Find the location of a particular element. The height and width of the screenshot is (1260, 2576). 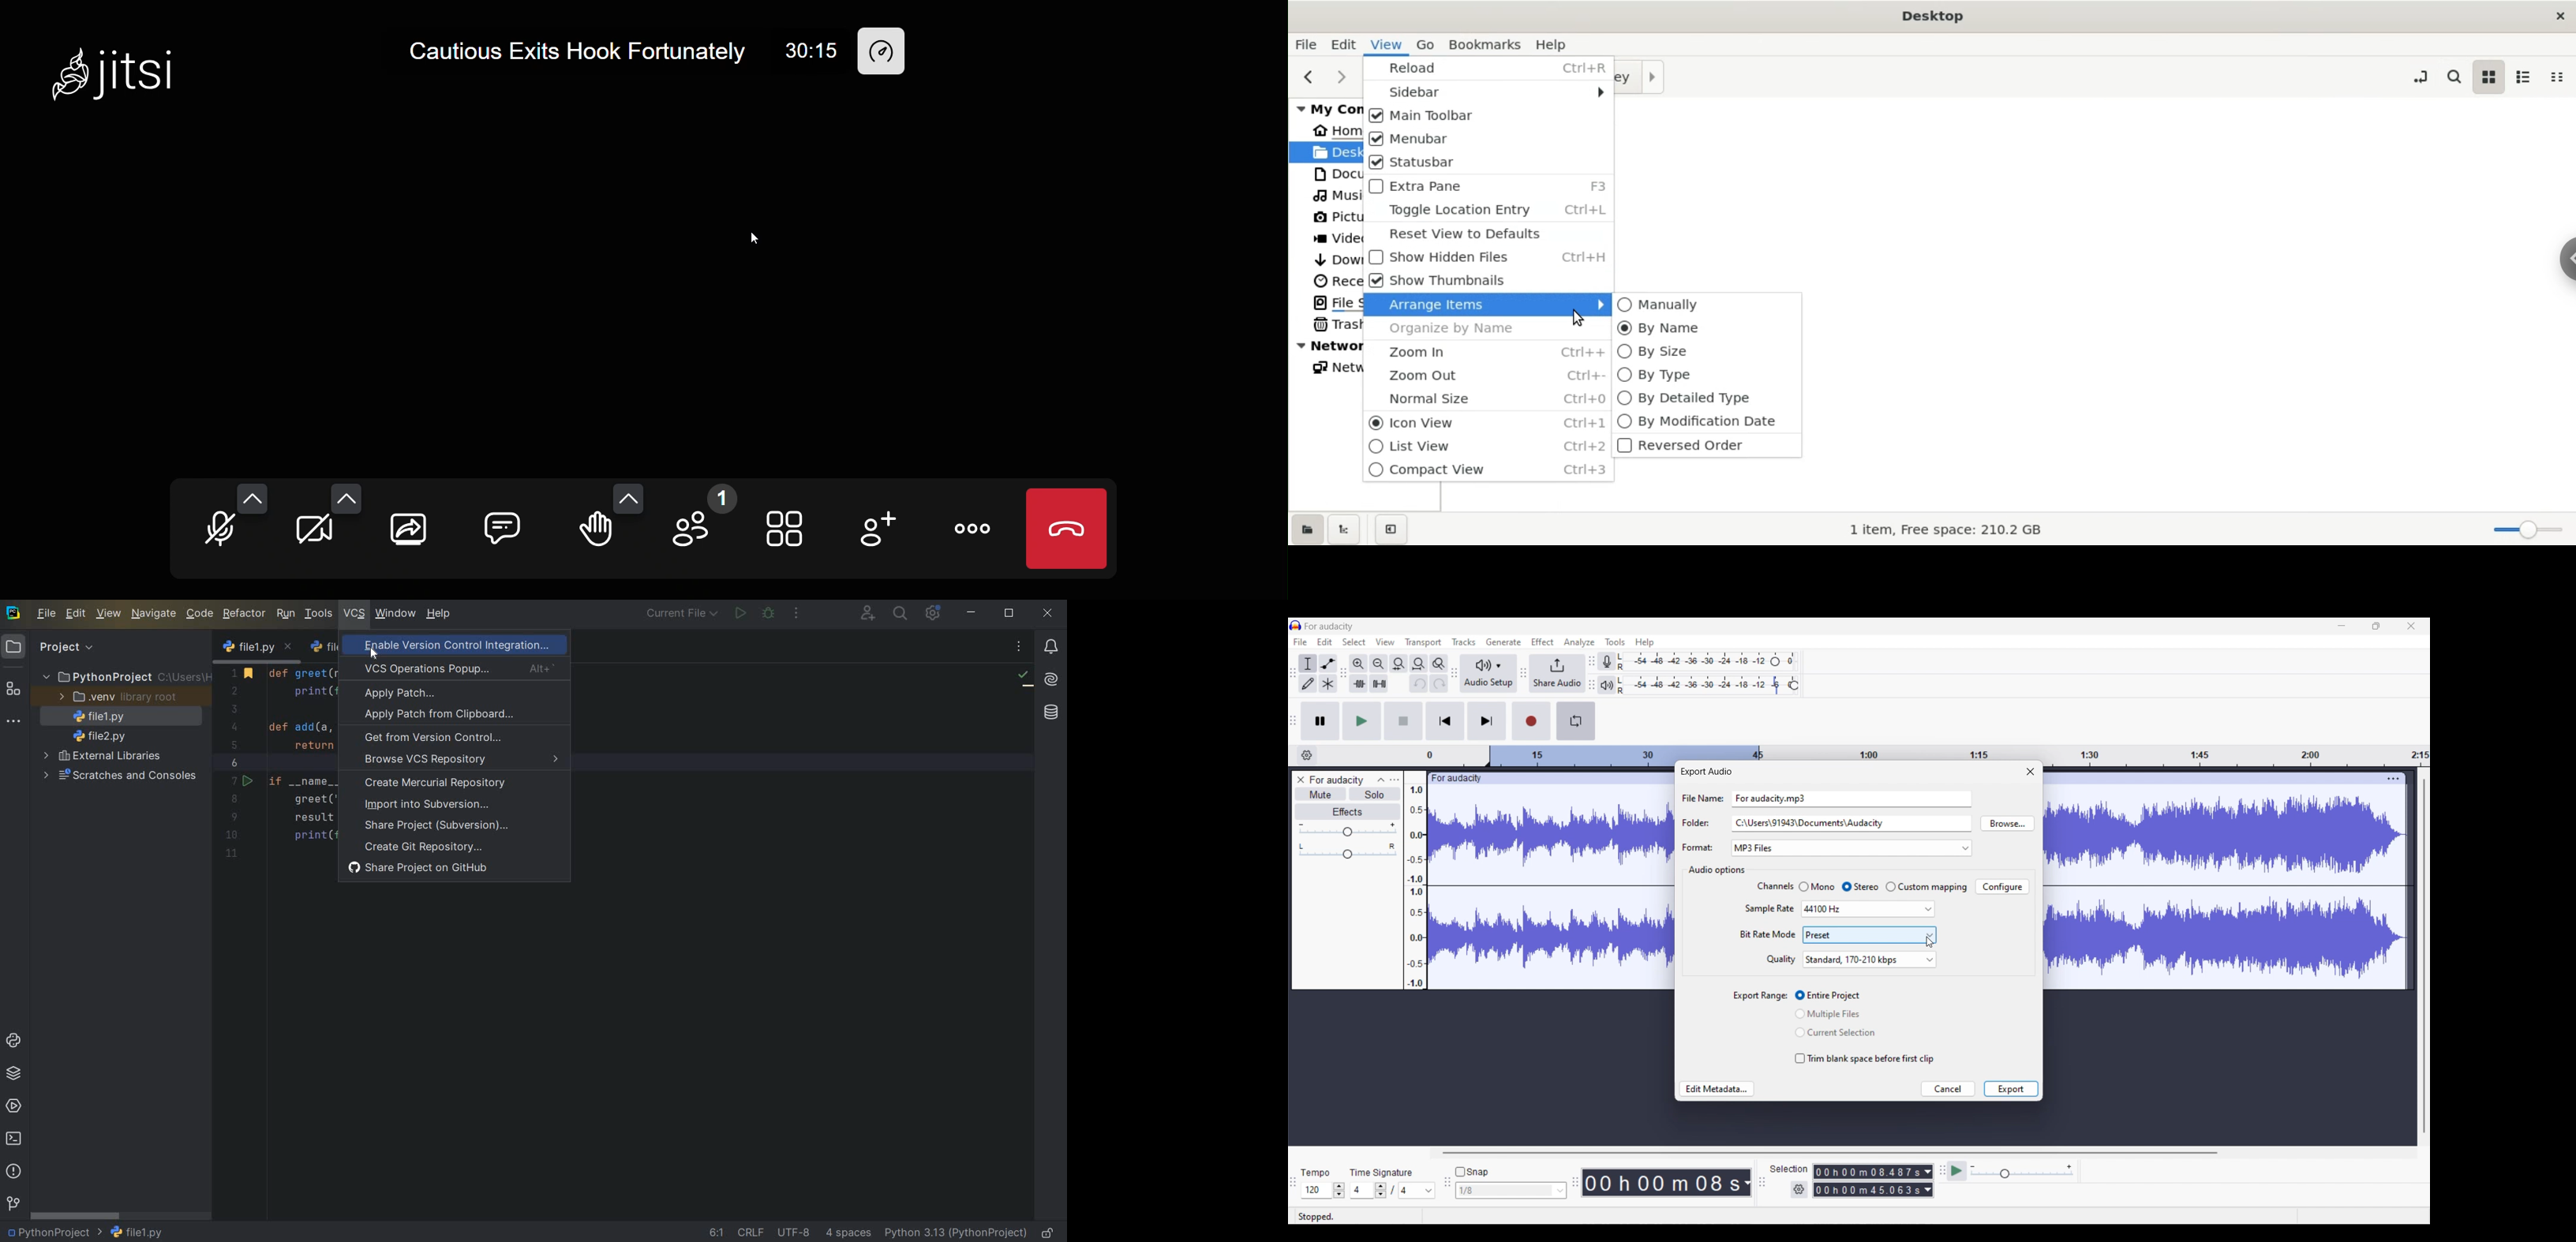

leave call is located at coordinates (1064, 526).